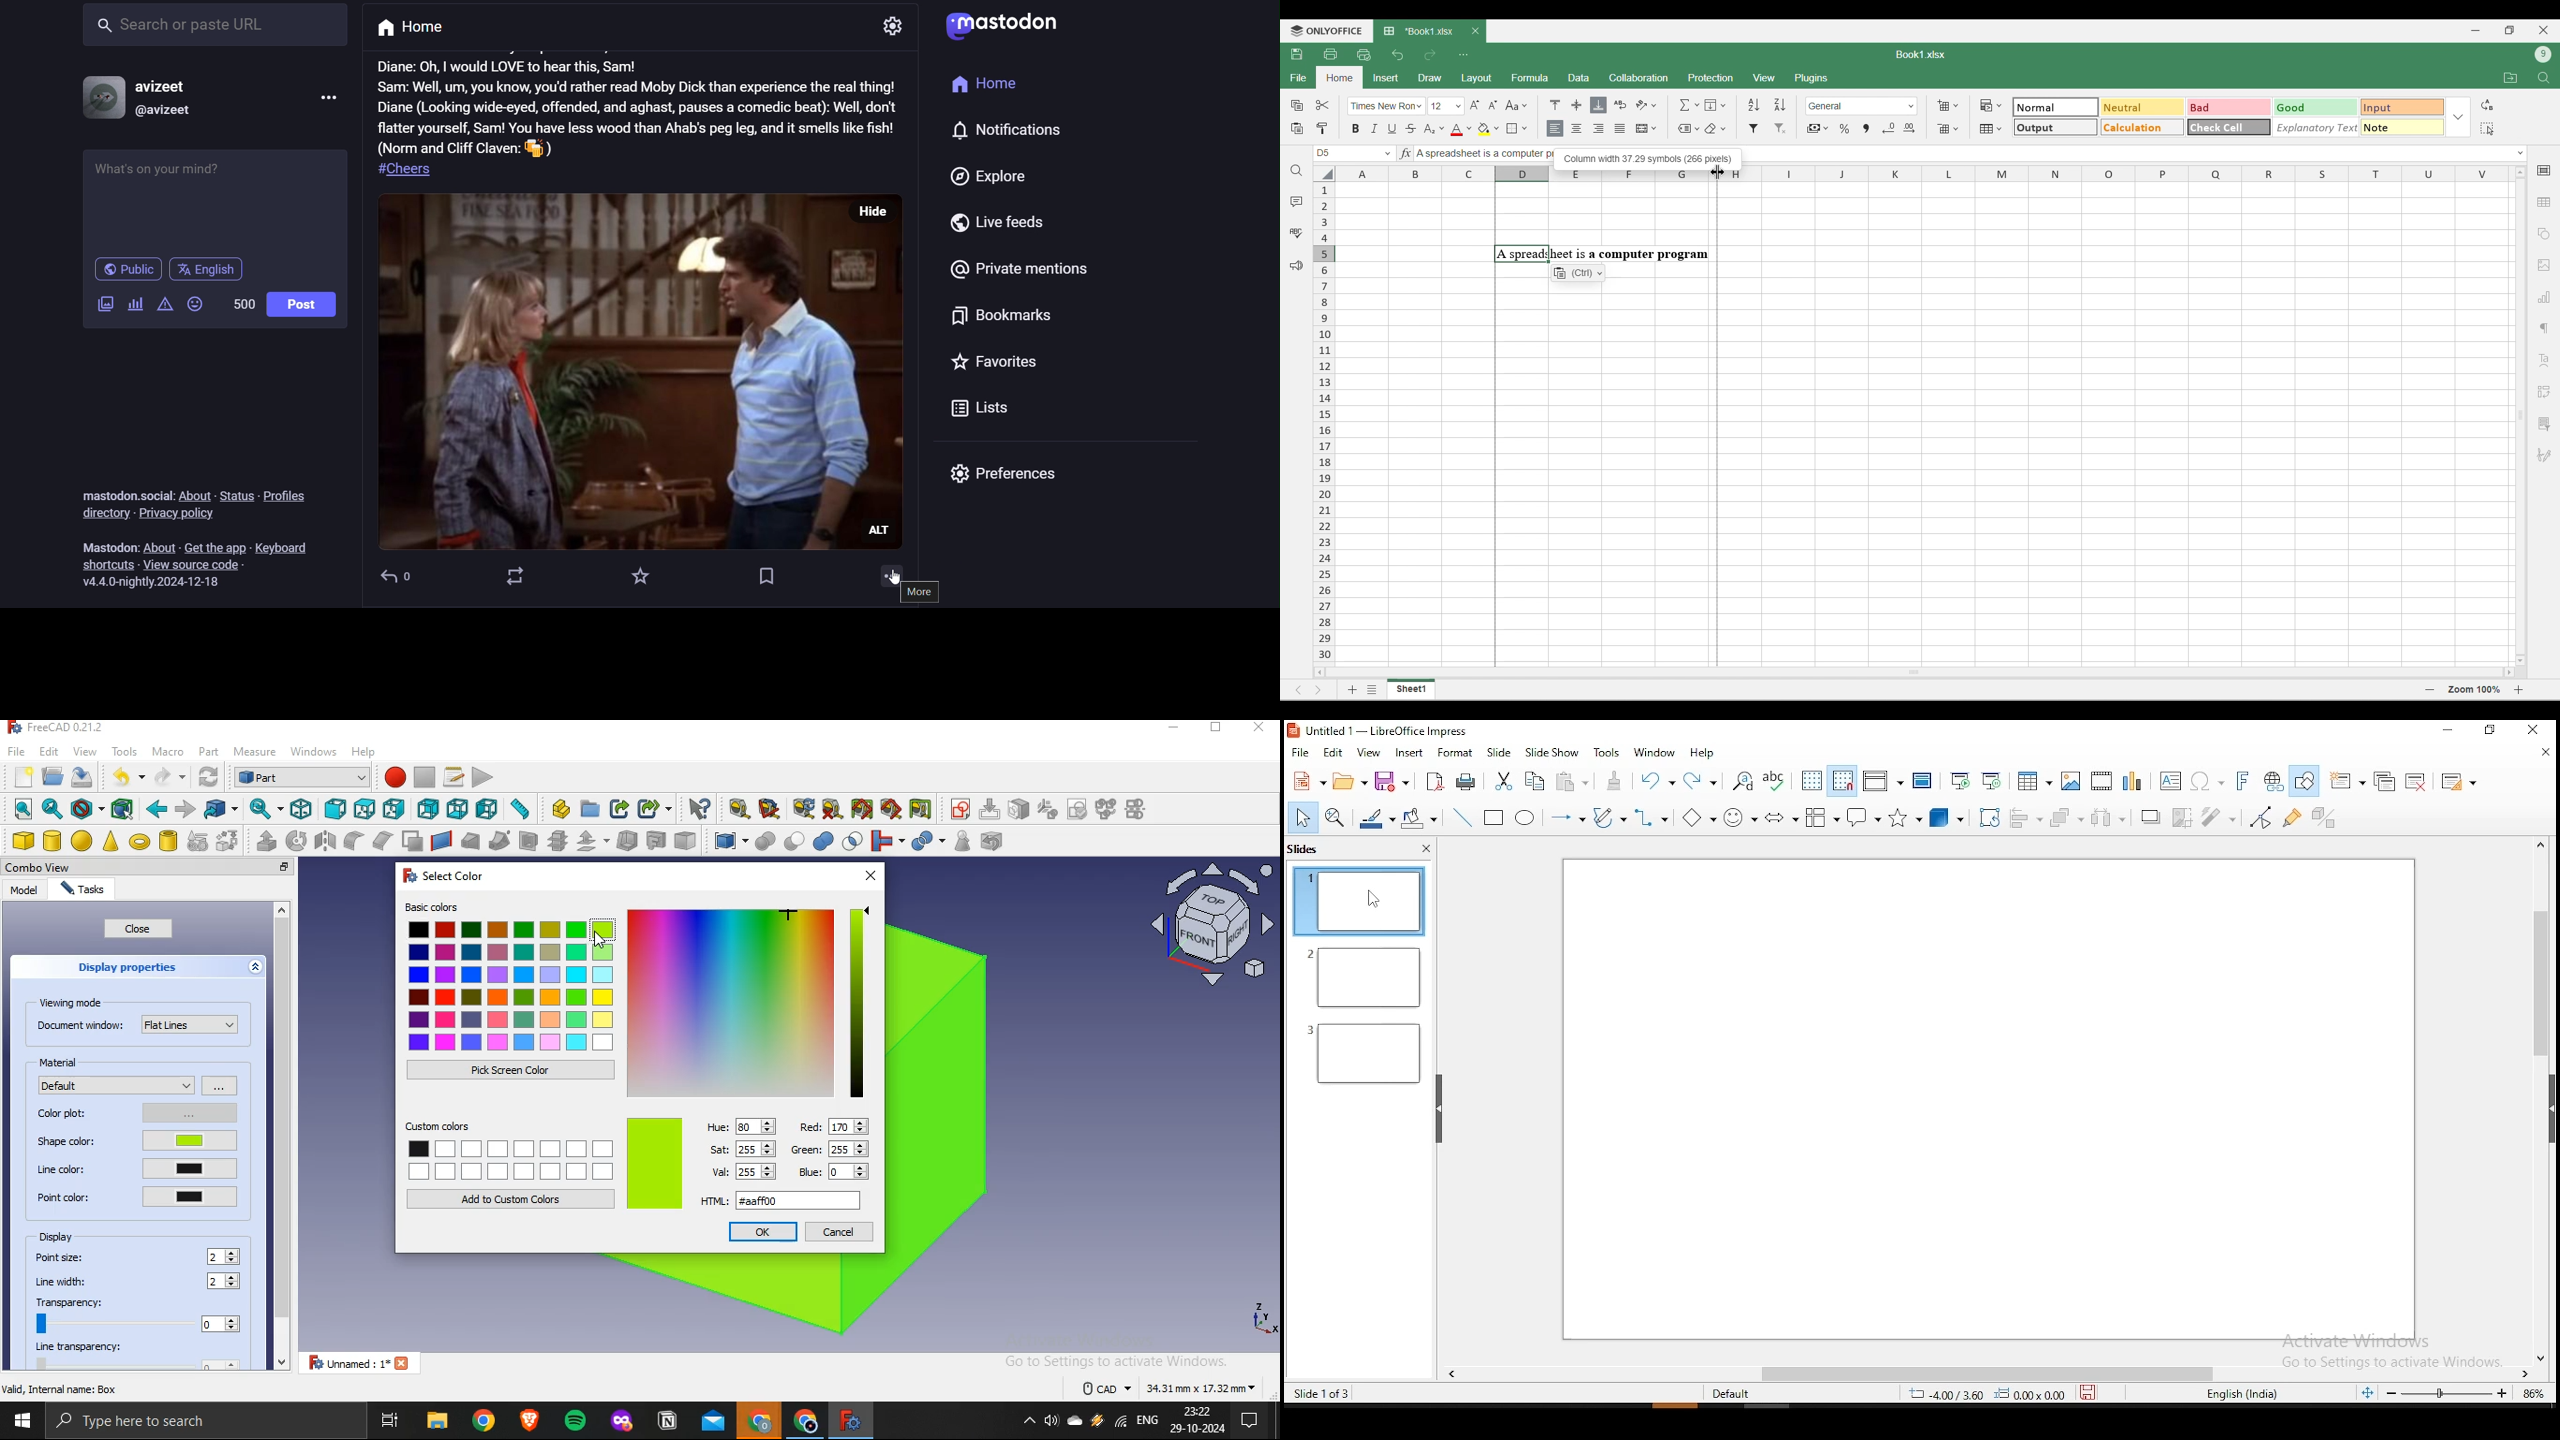  I want to click on Insert shape, so click(2543, 234).